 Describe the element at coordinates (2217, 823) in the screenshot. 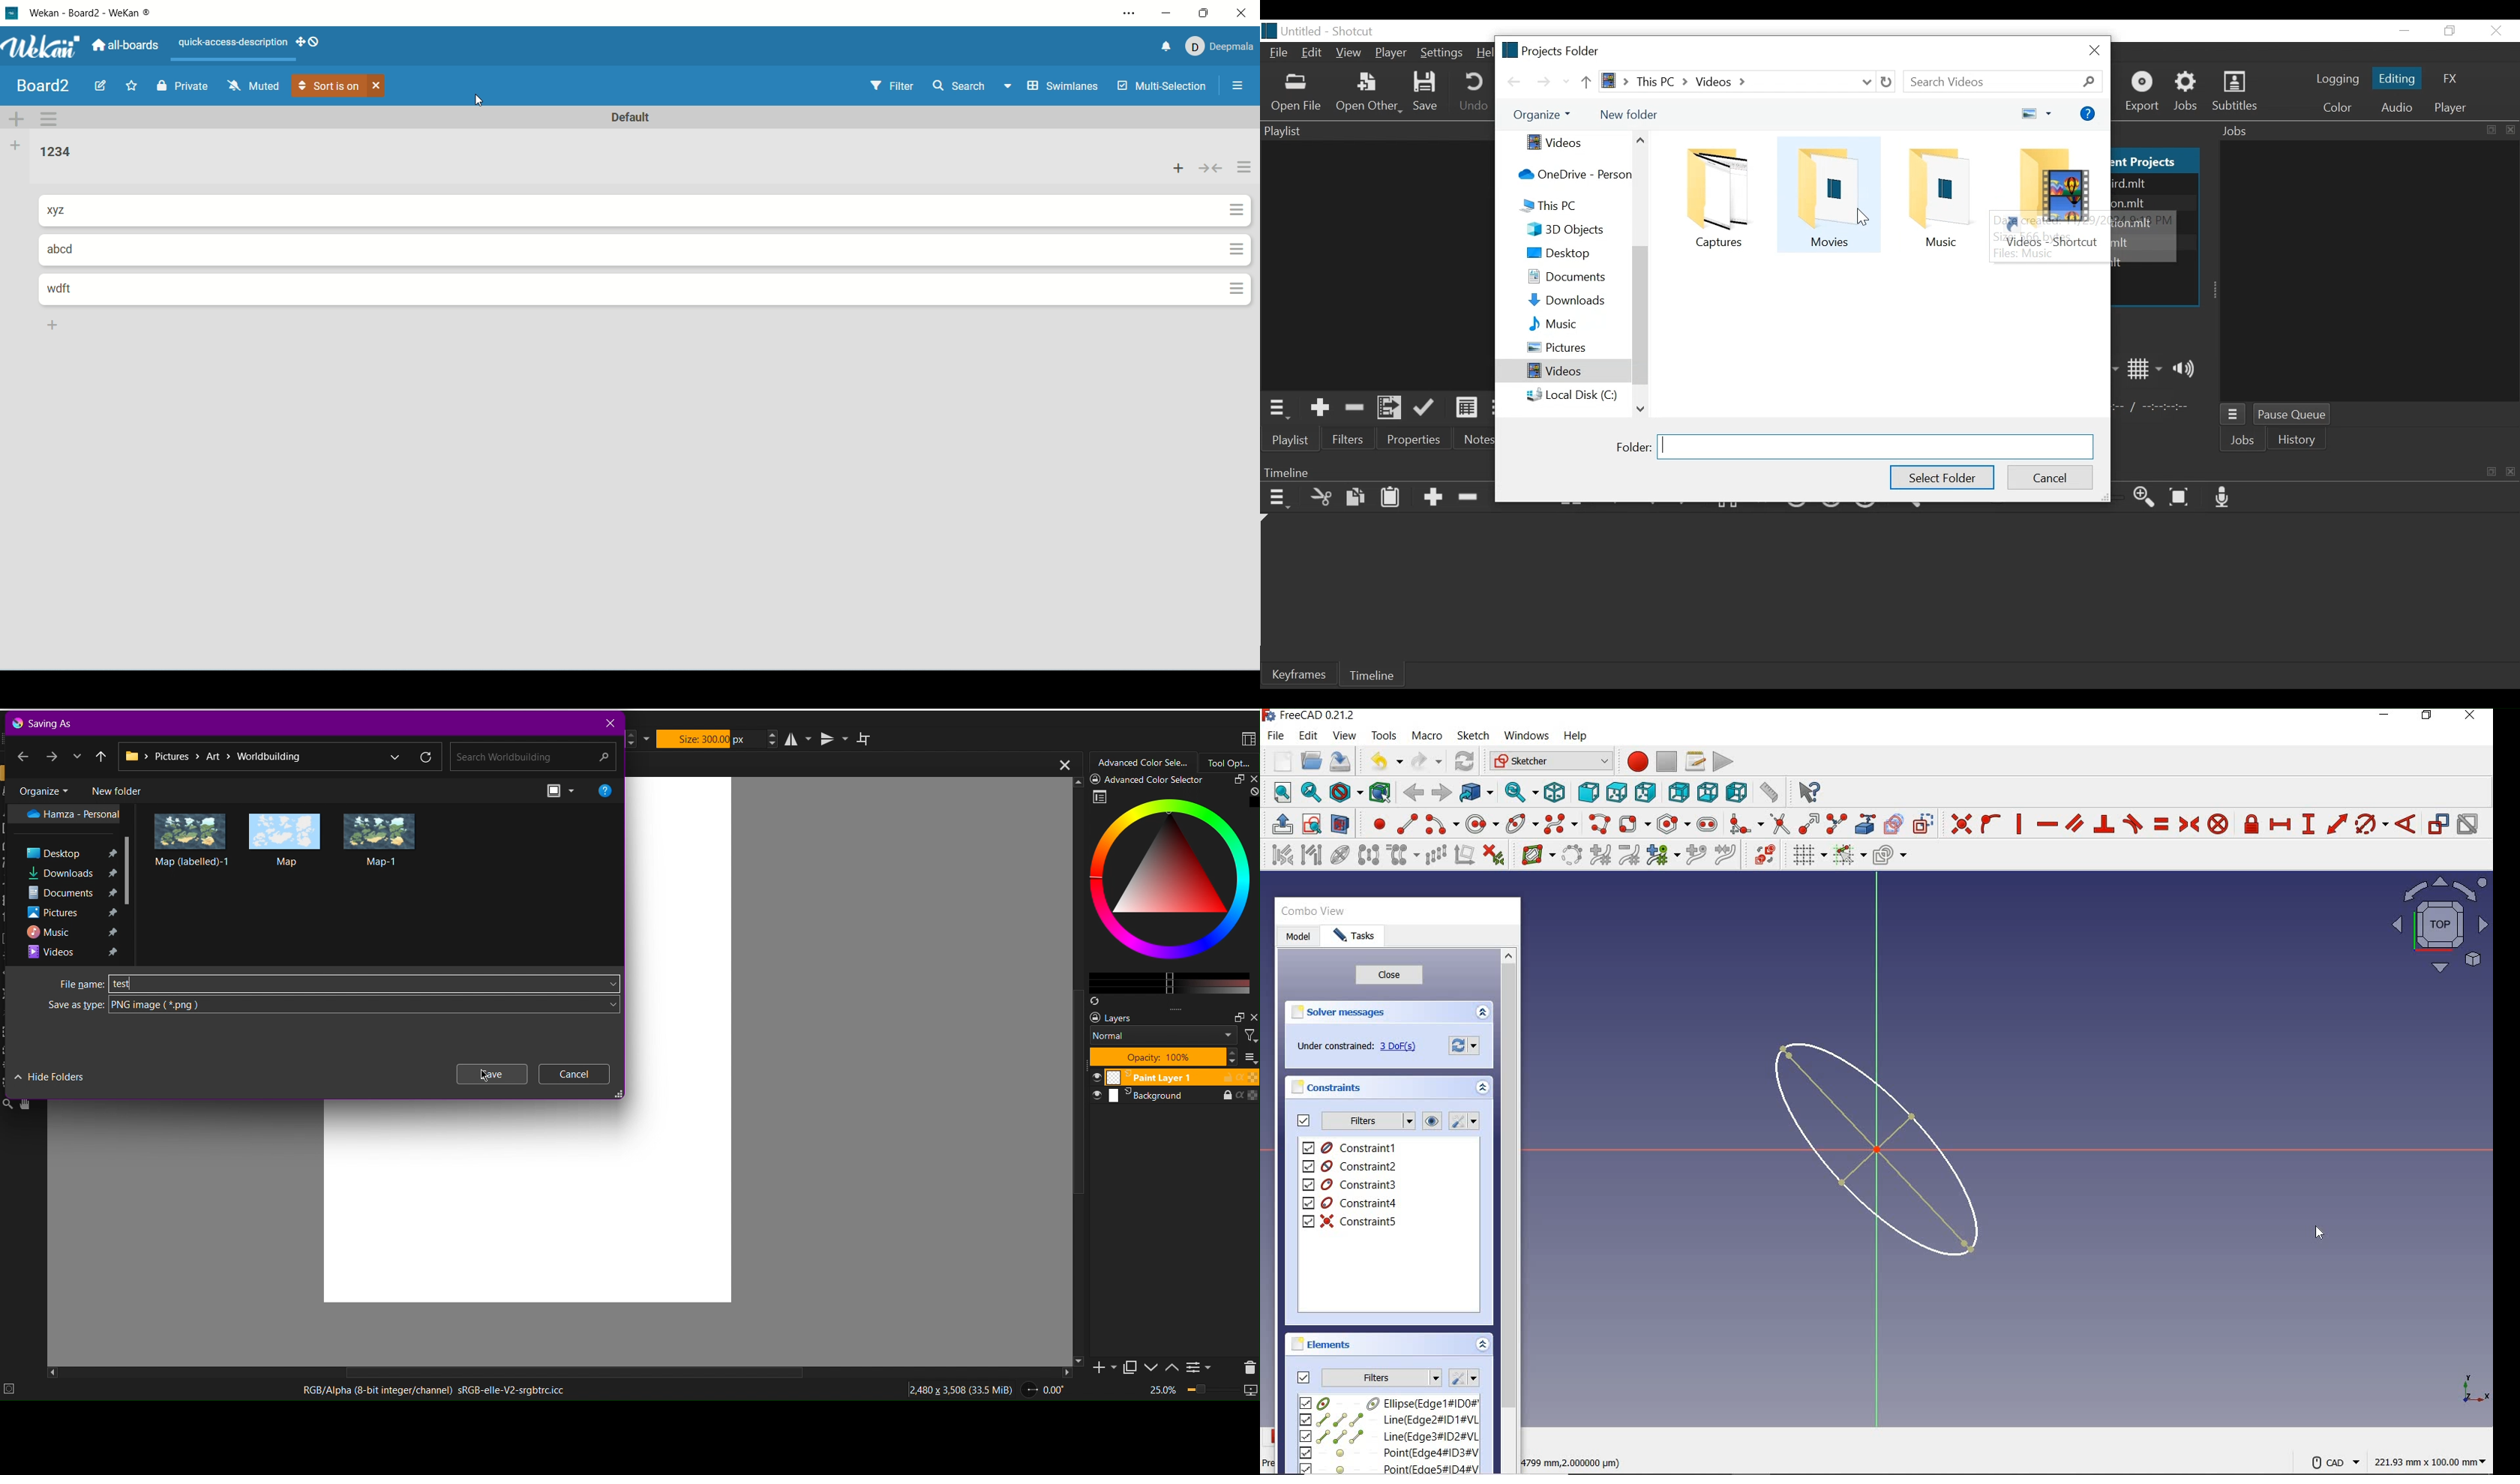

I see `constrain block` at that location.